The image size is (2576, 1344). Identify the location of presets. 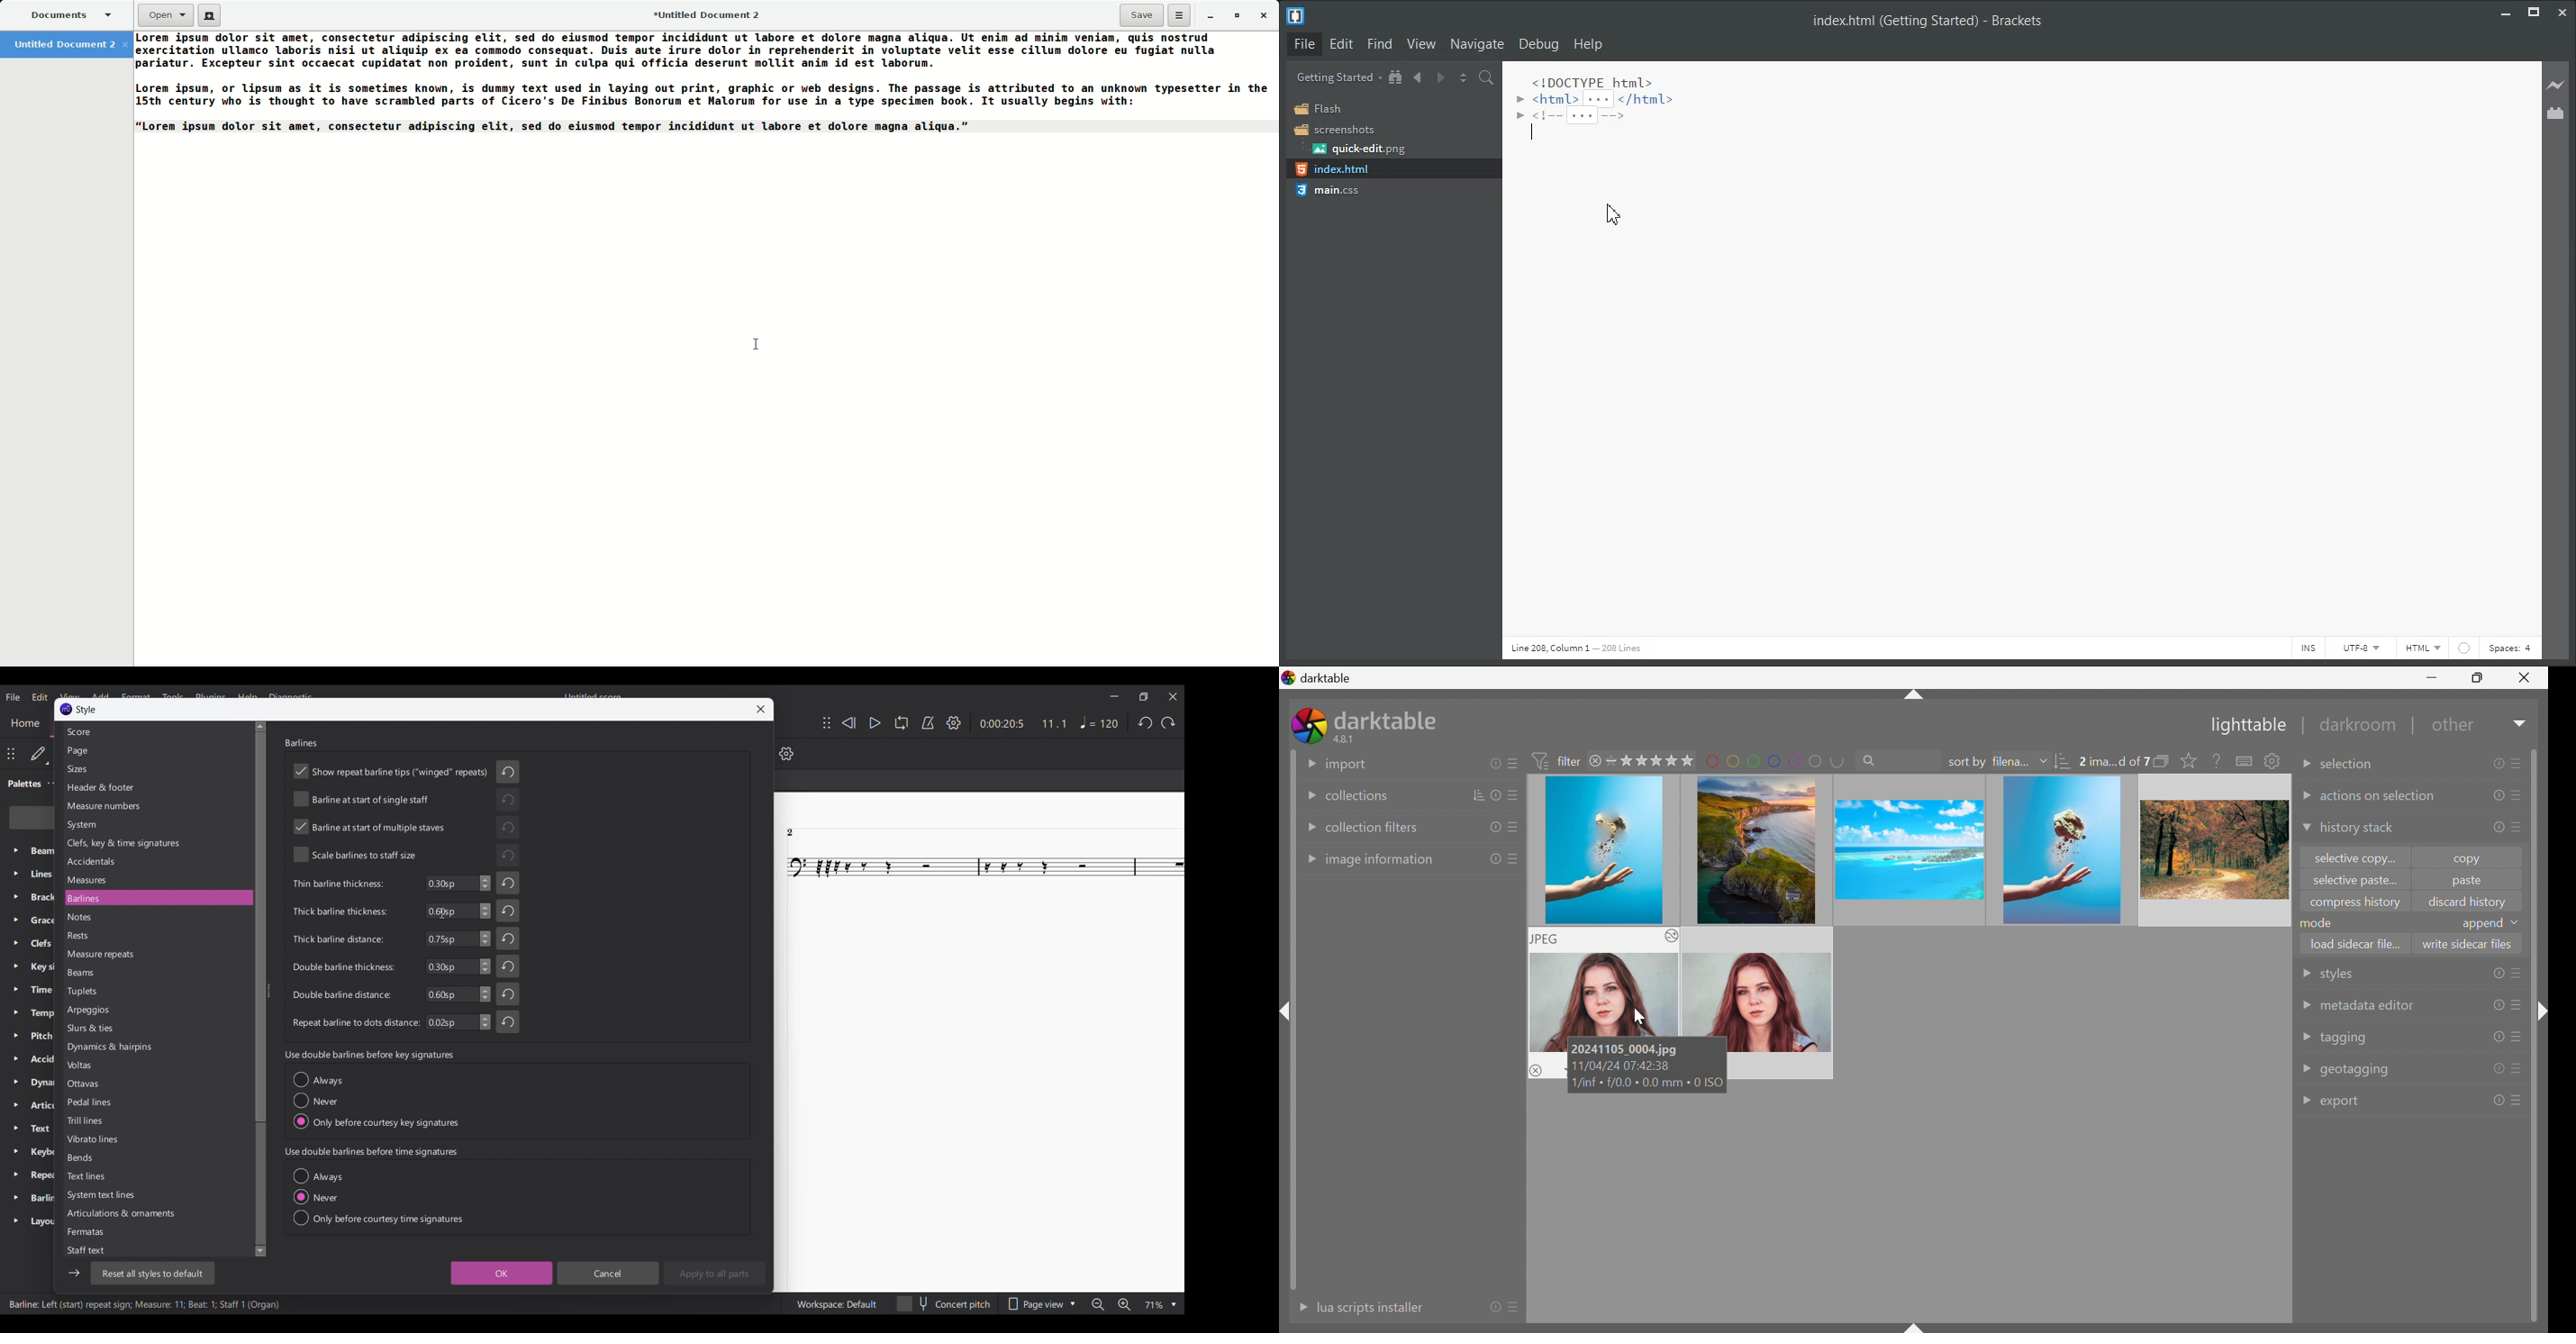
(2520, 826).